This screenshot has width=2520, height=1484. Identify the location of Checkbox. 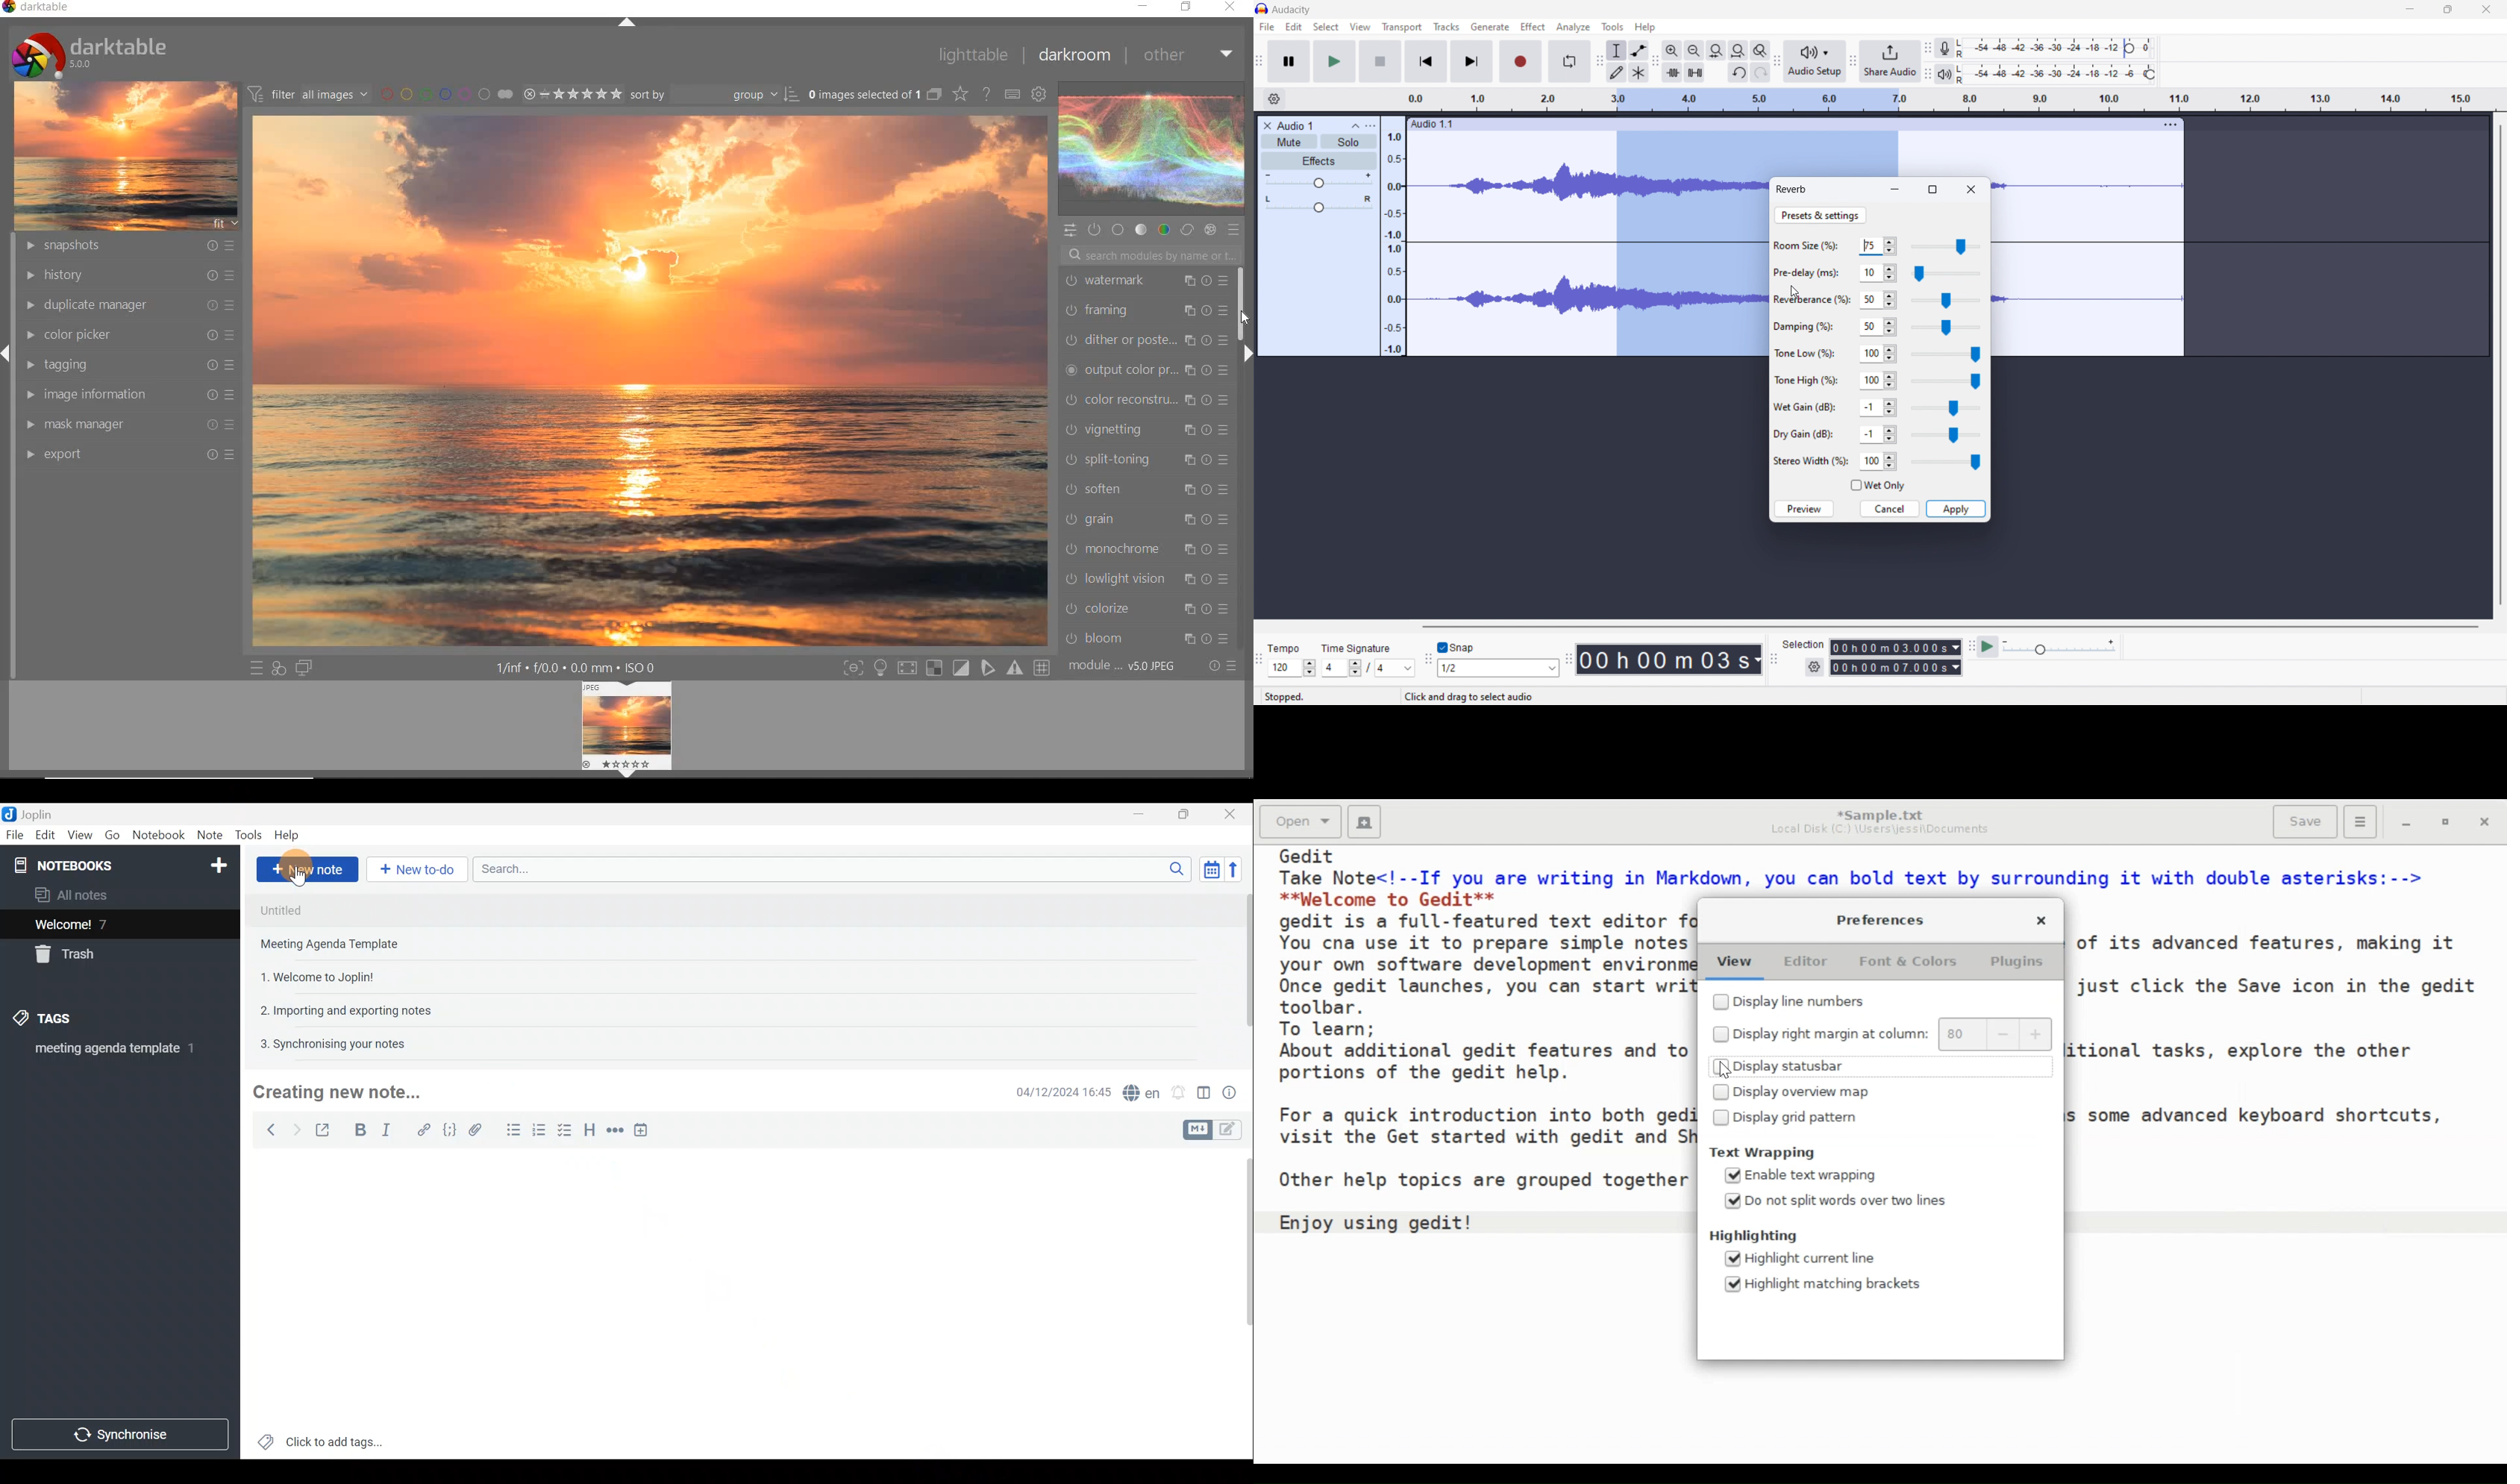
(569, 1133).